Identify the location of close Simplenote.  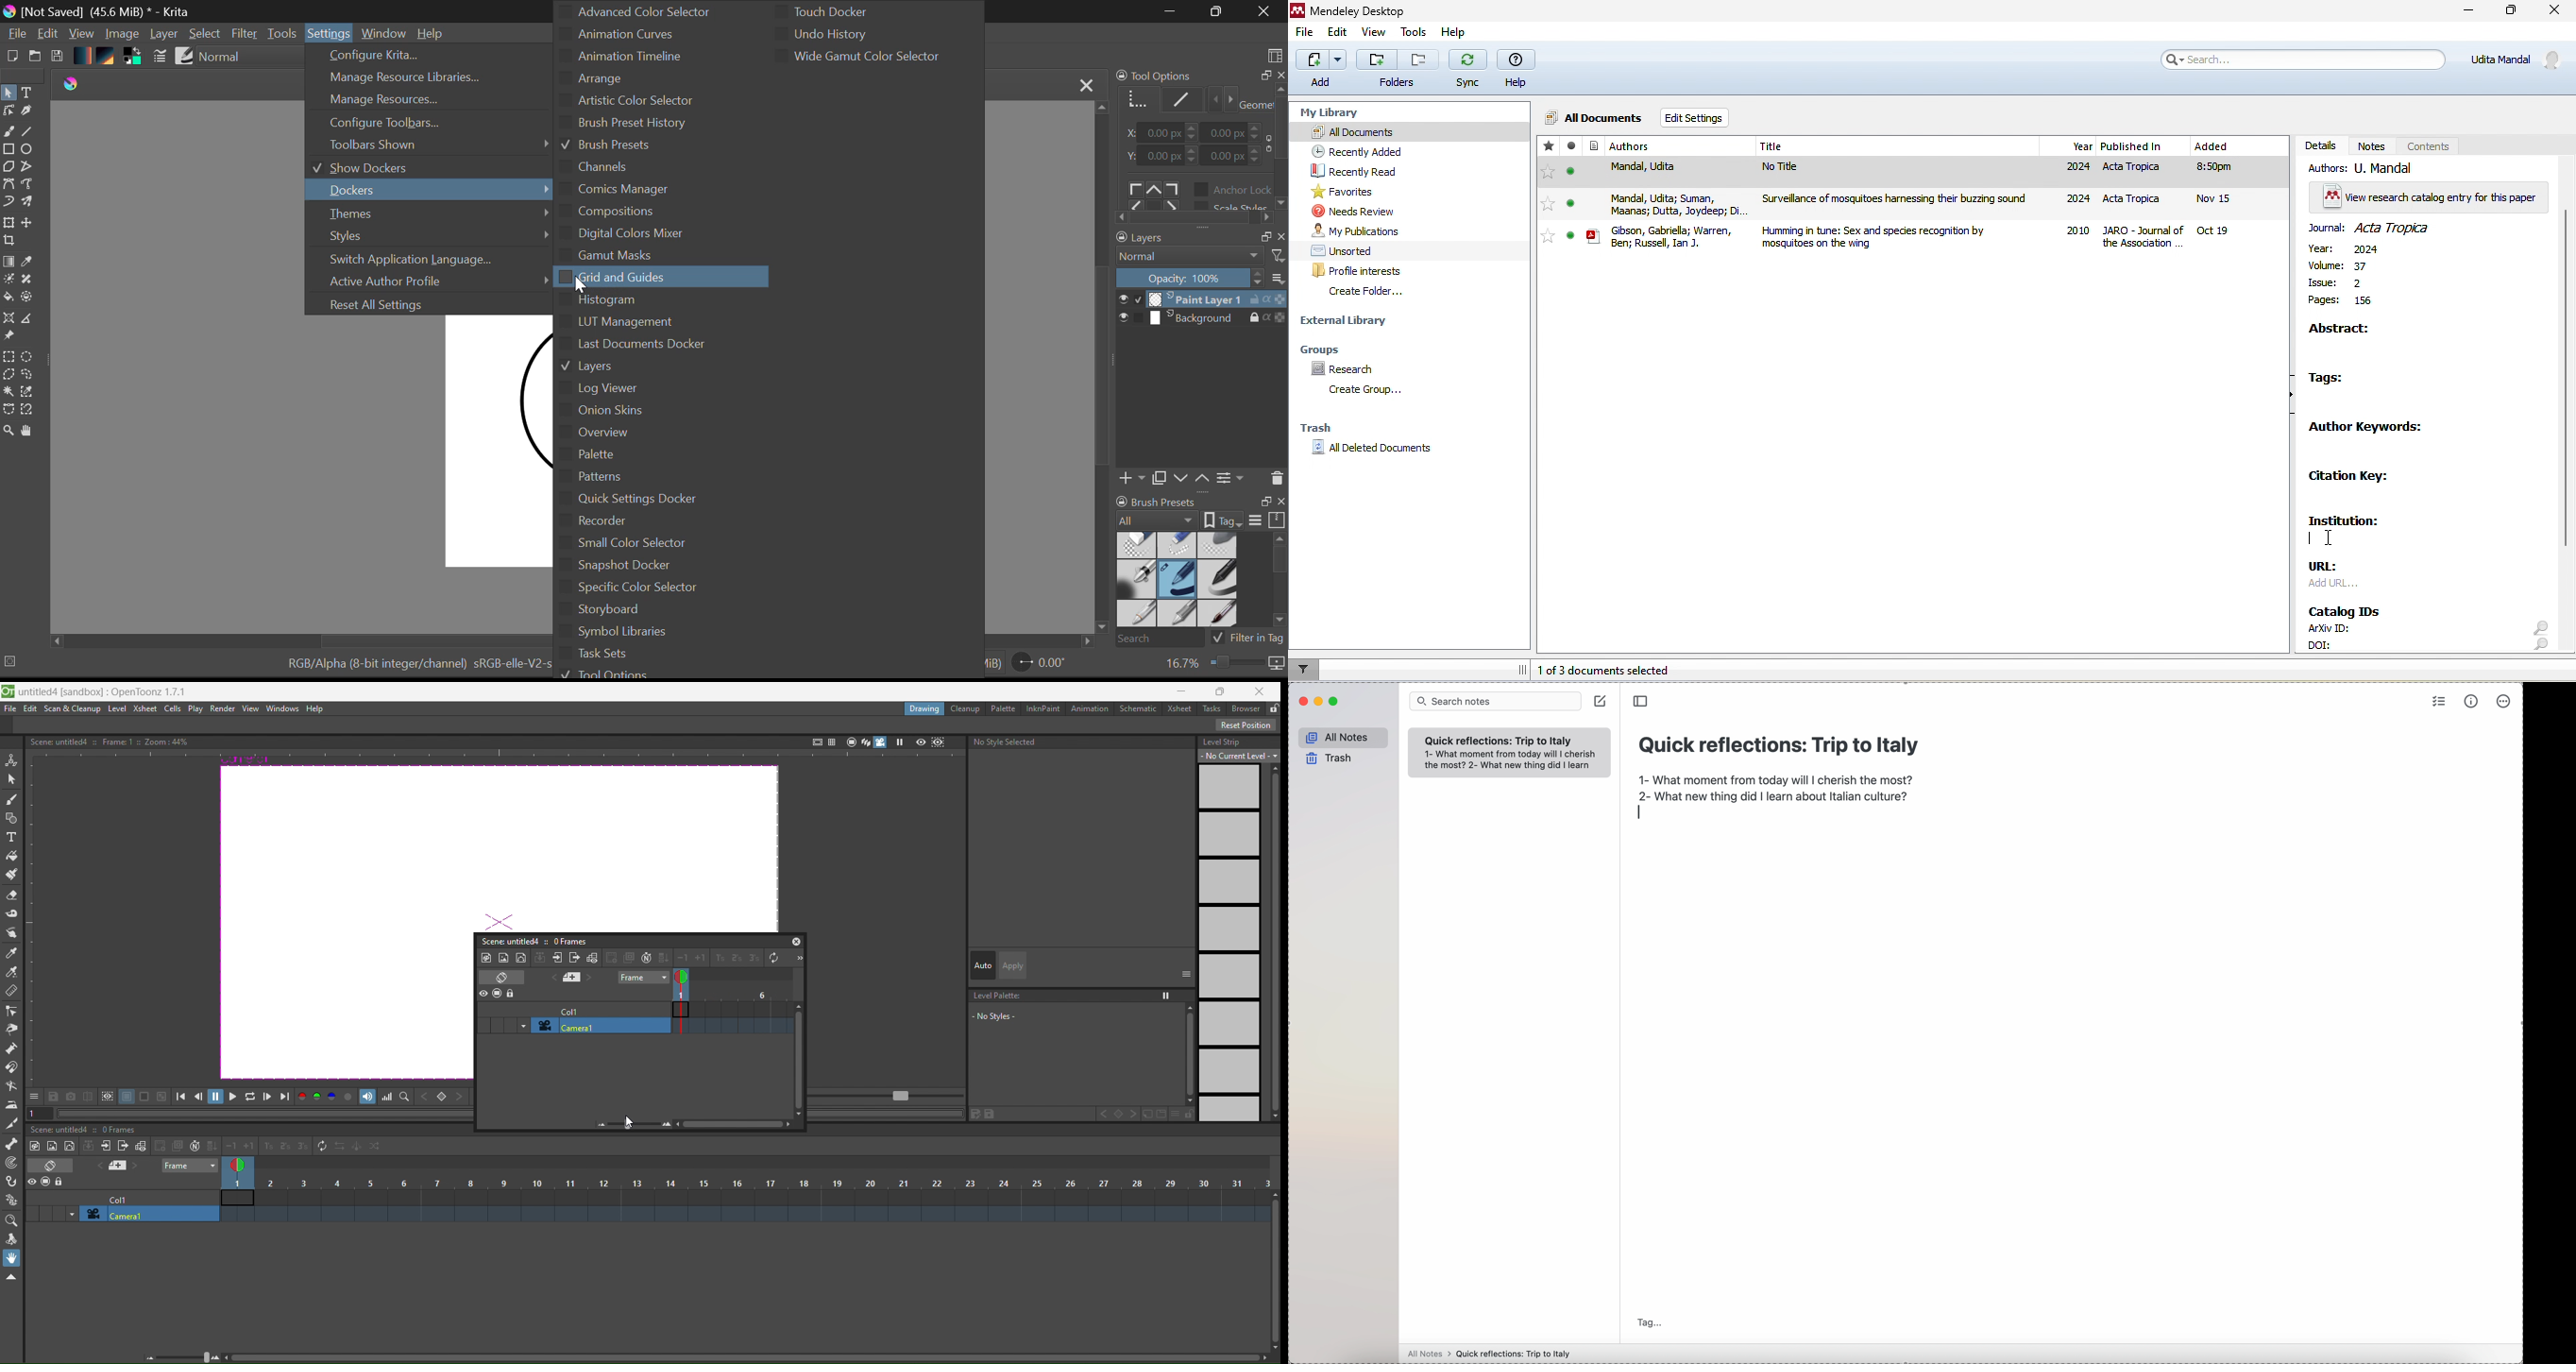
(1302, 701).